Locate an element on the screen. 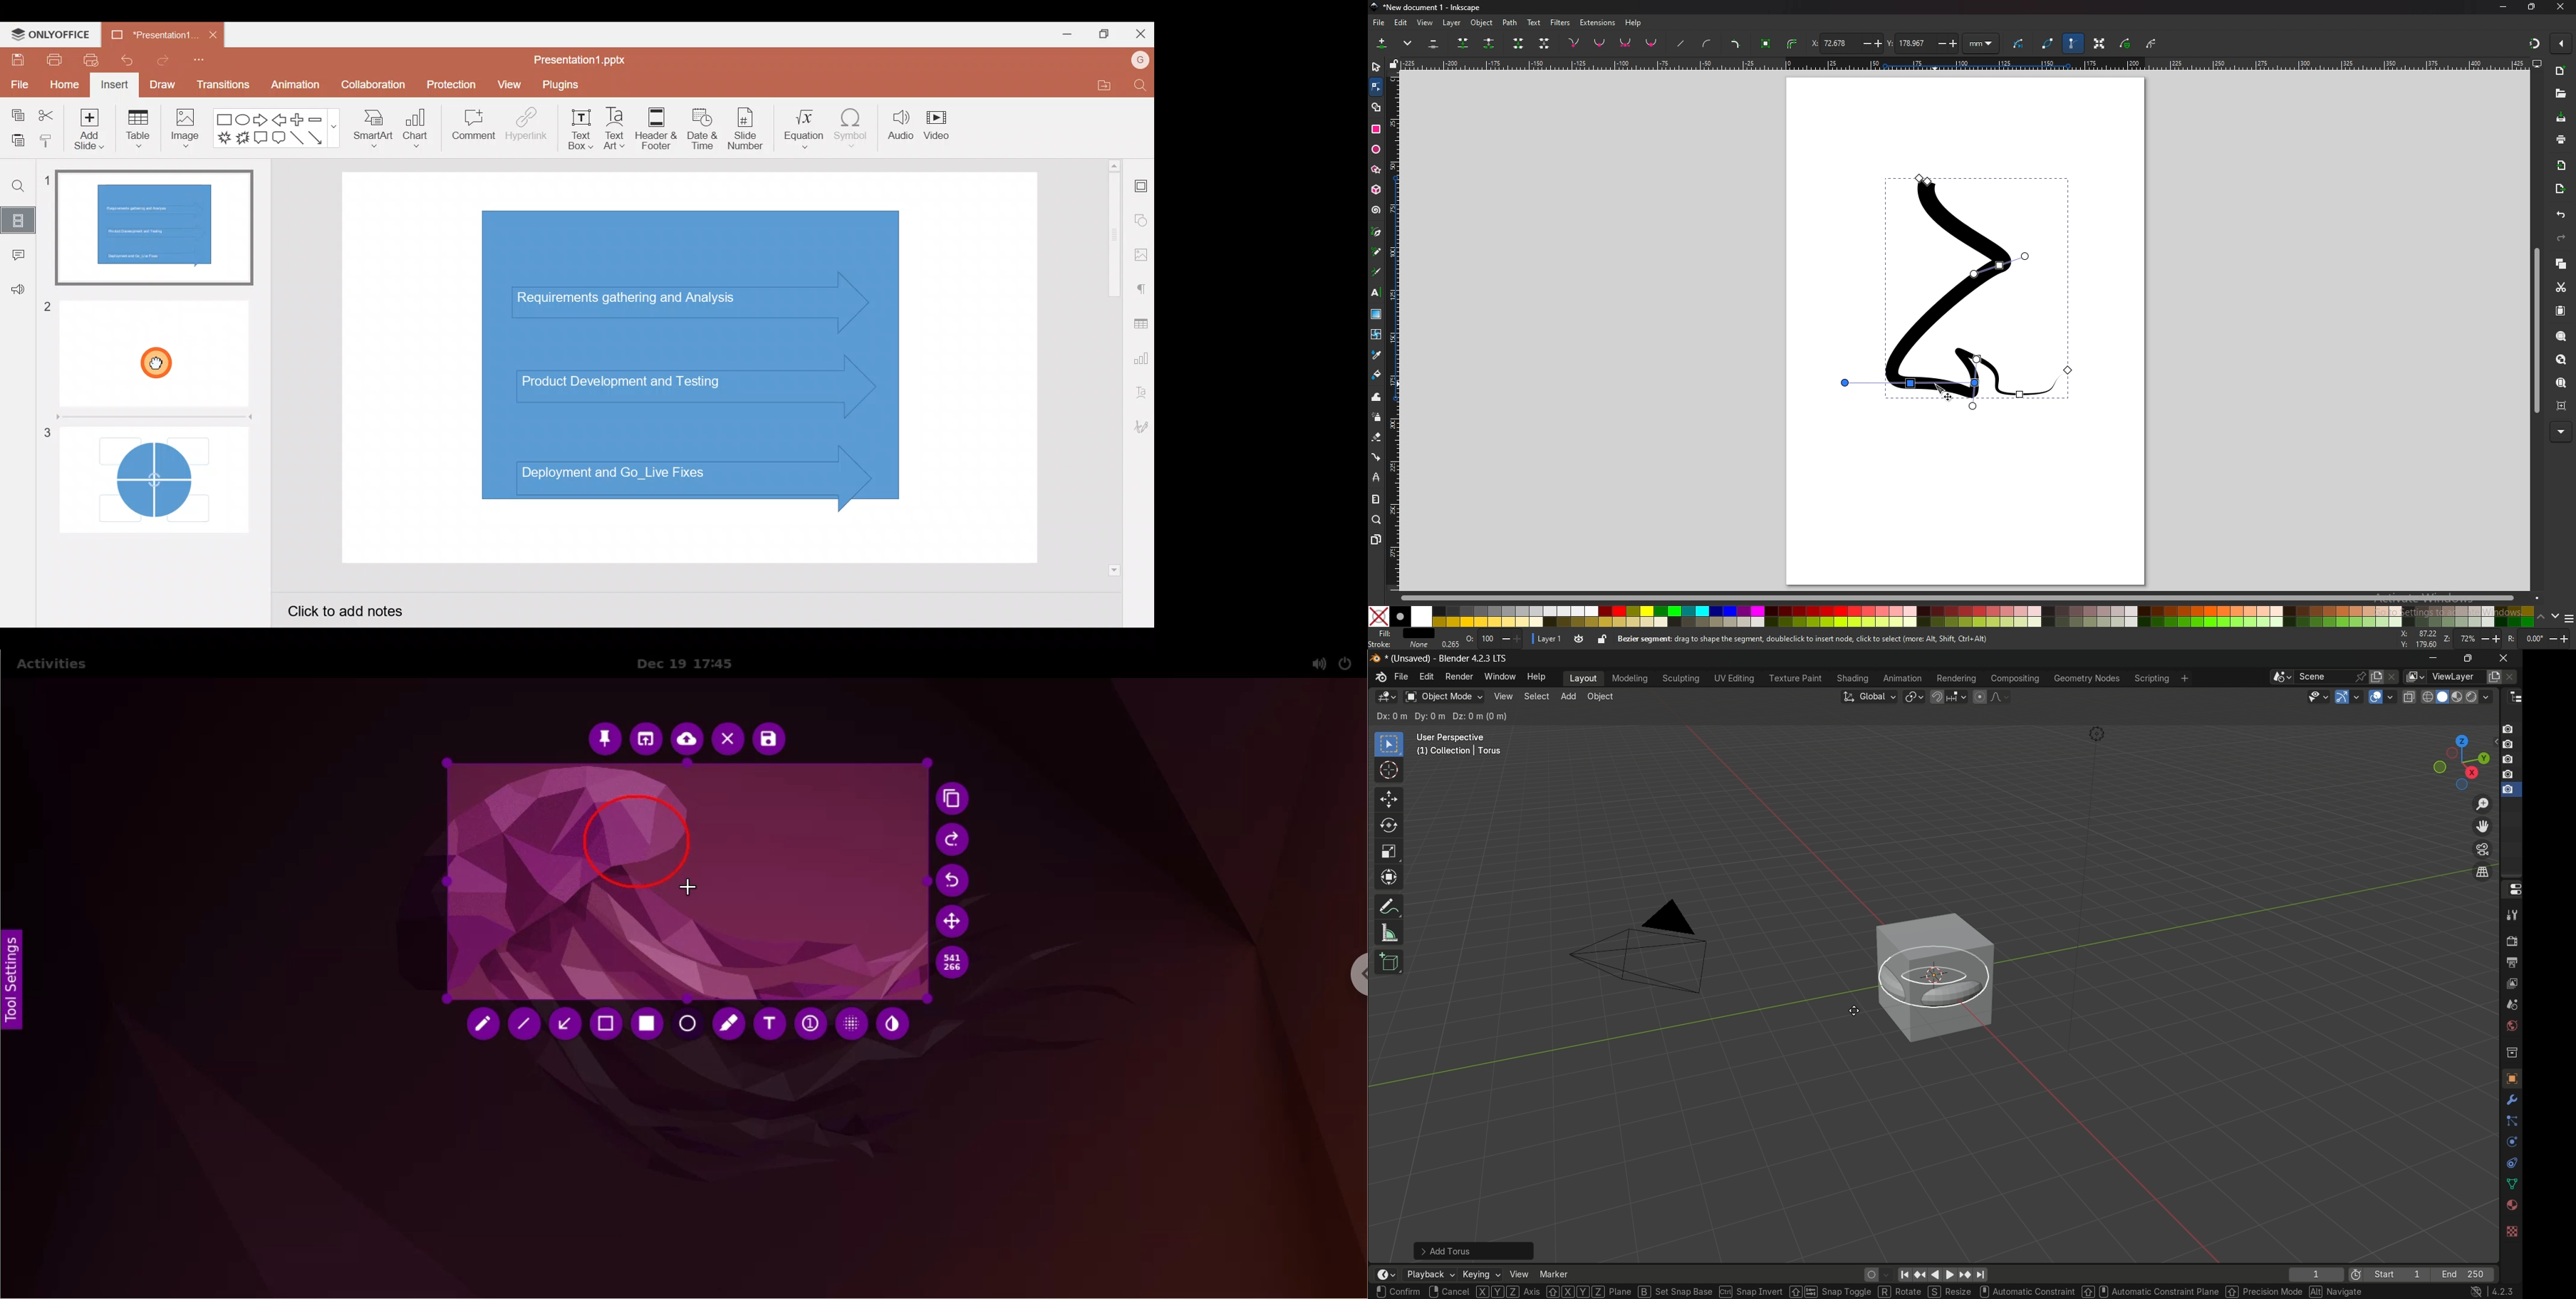  view is located at coordinates (1426, 23).